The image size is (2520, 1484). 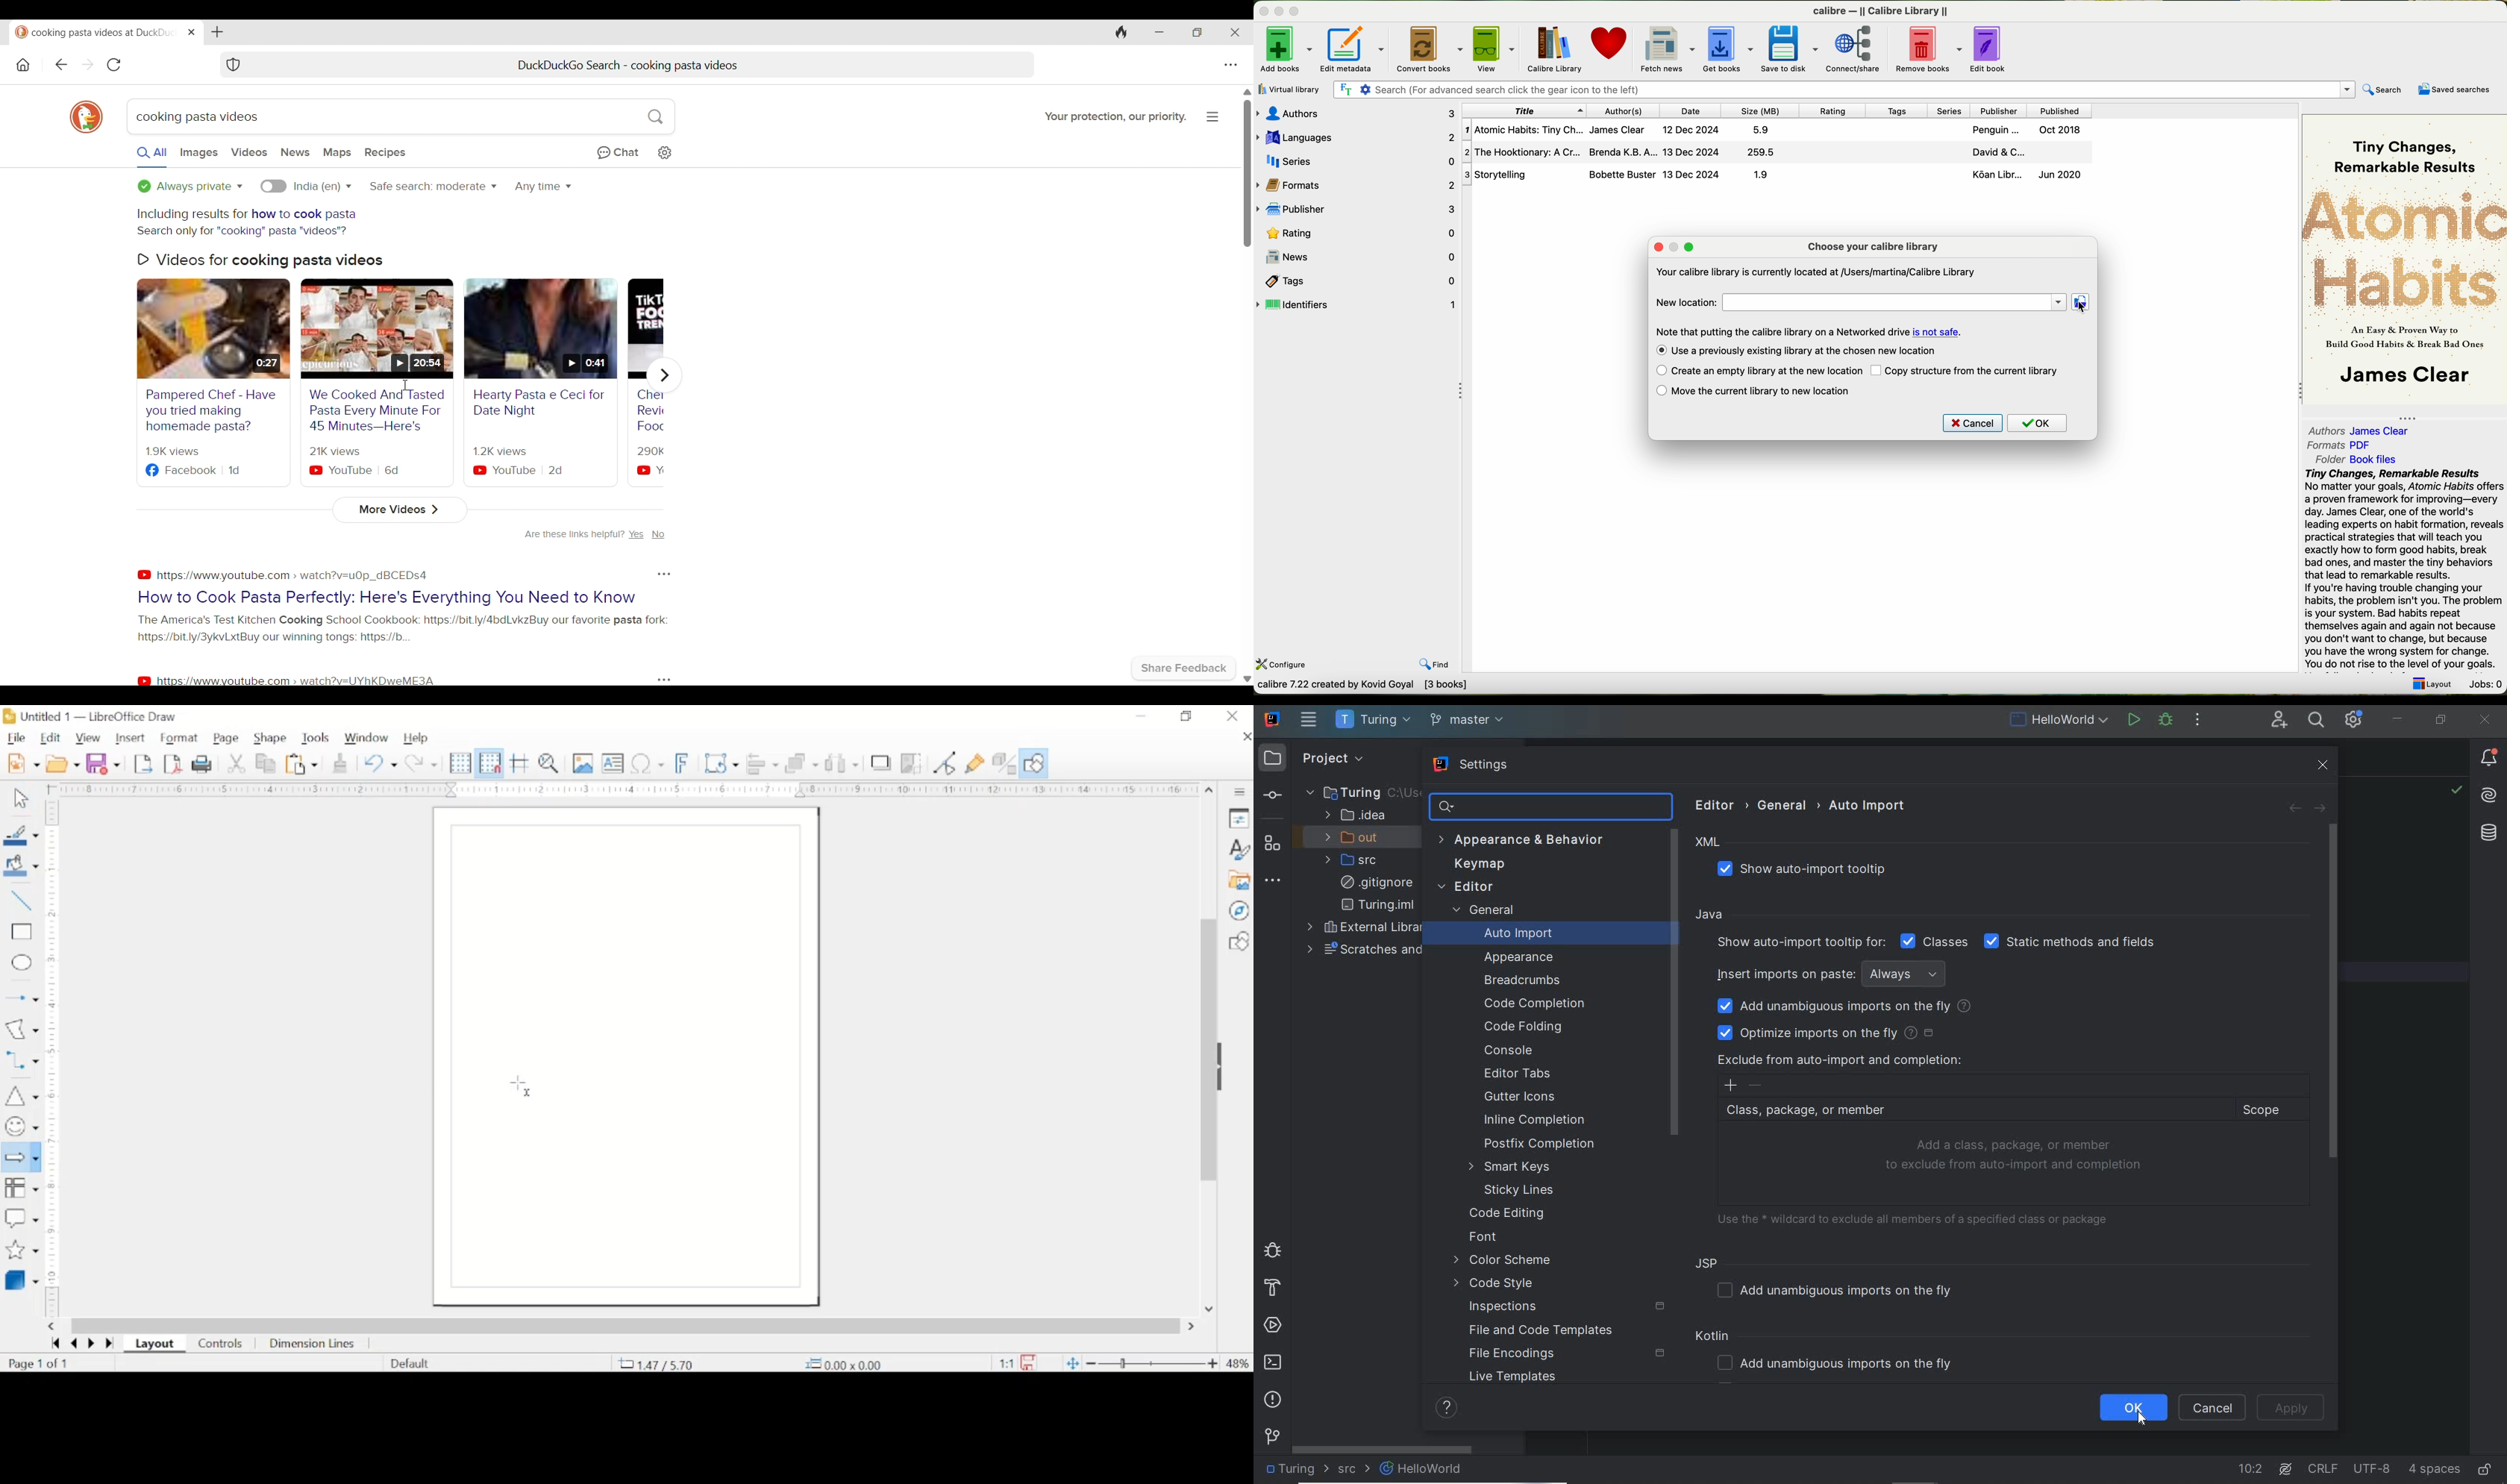 I want to click on .idea, so click(x=1356, y=815).